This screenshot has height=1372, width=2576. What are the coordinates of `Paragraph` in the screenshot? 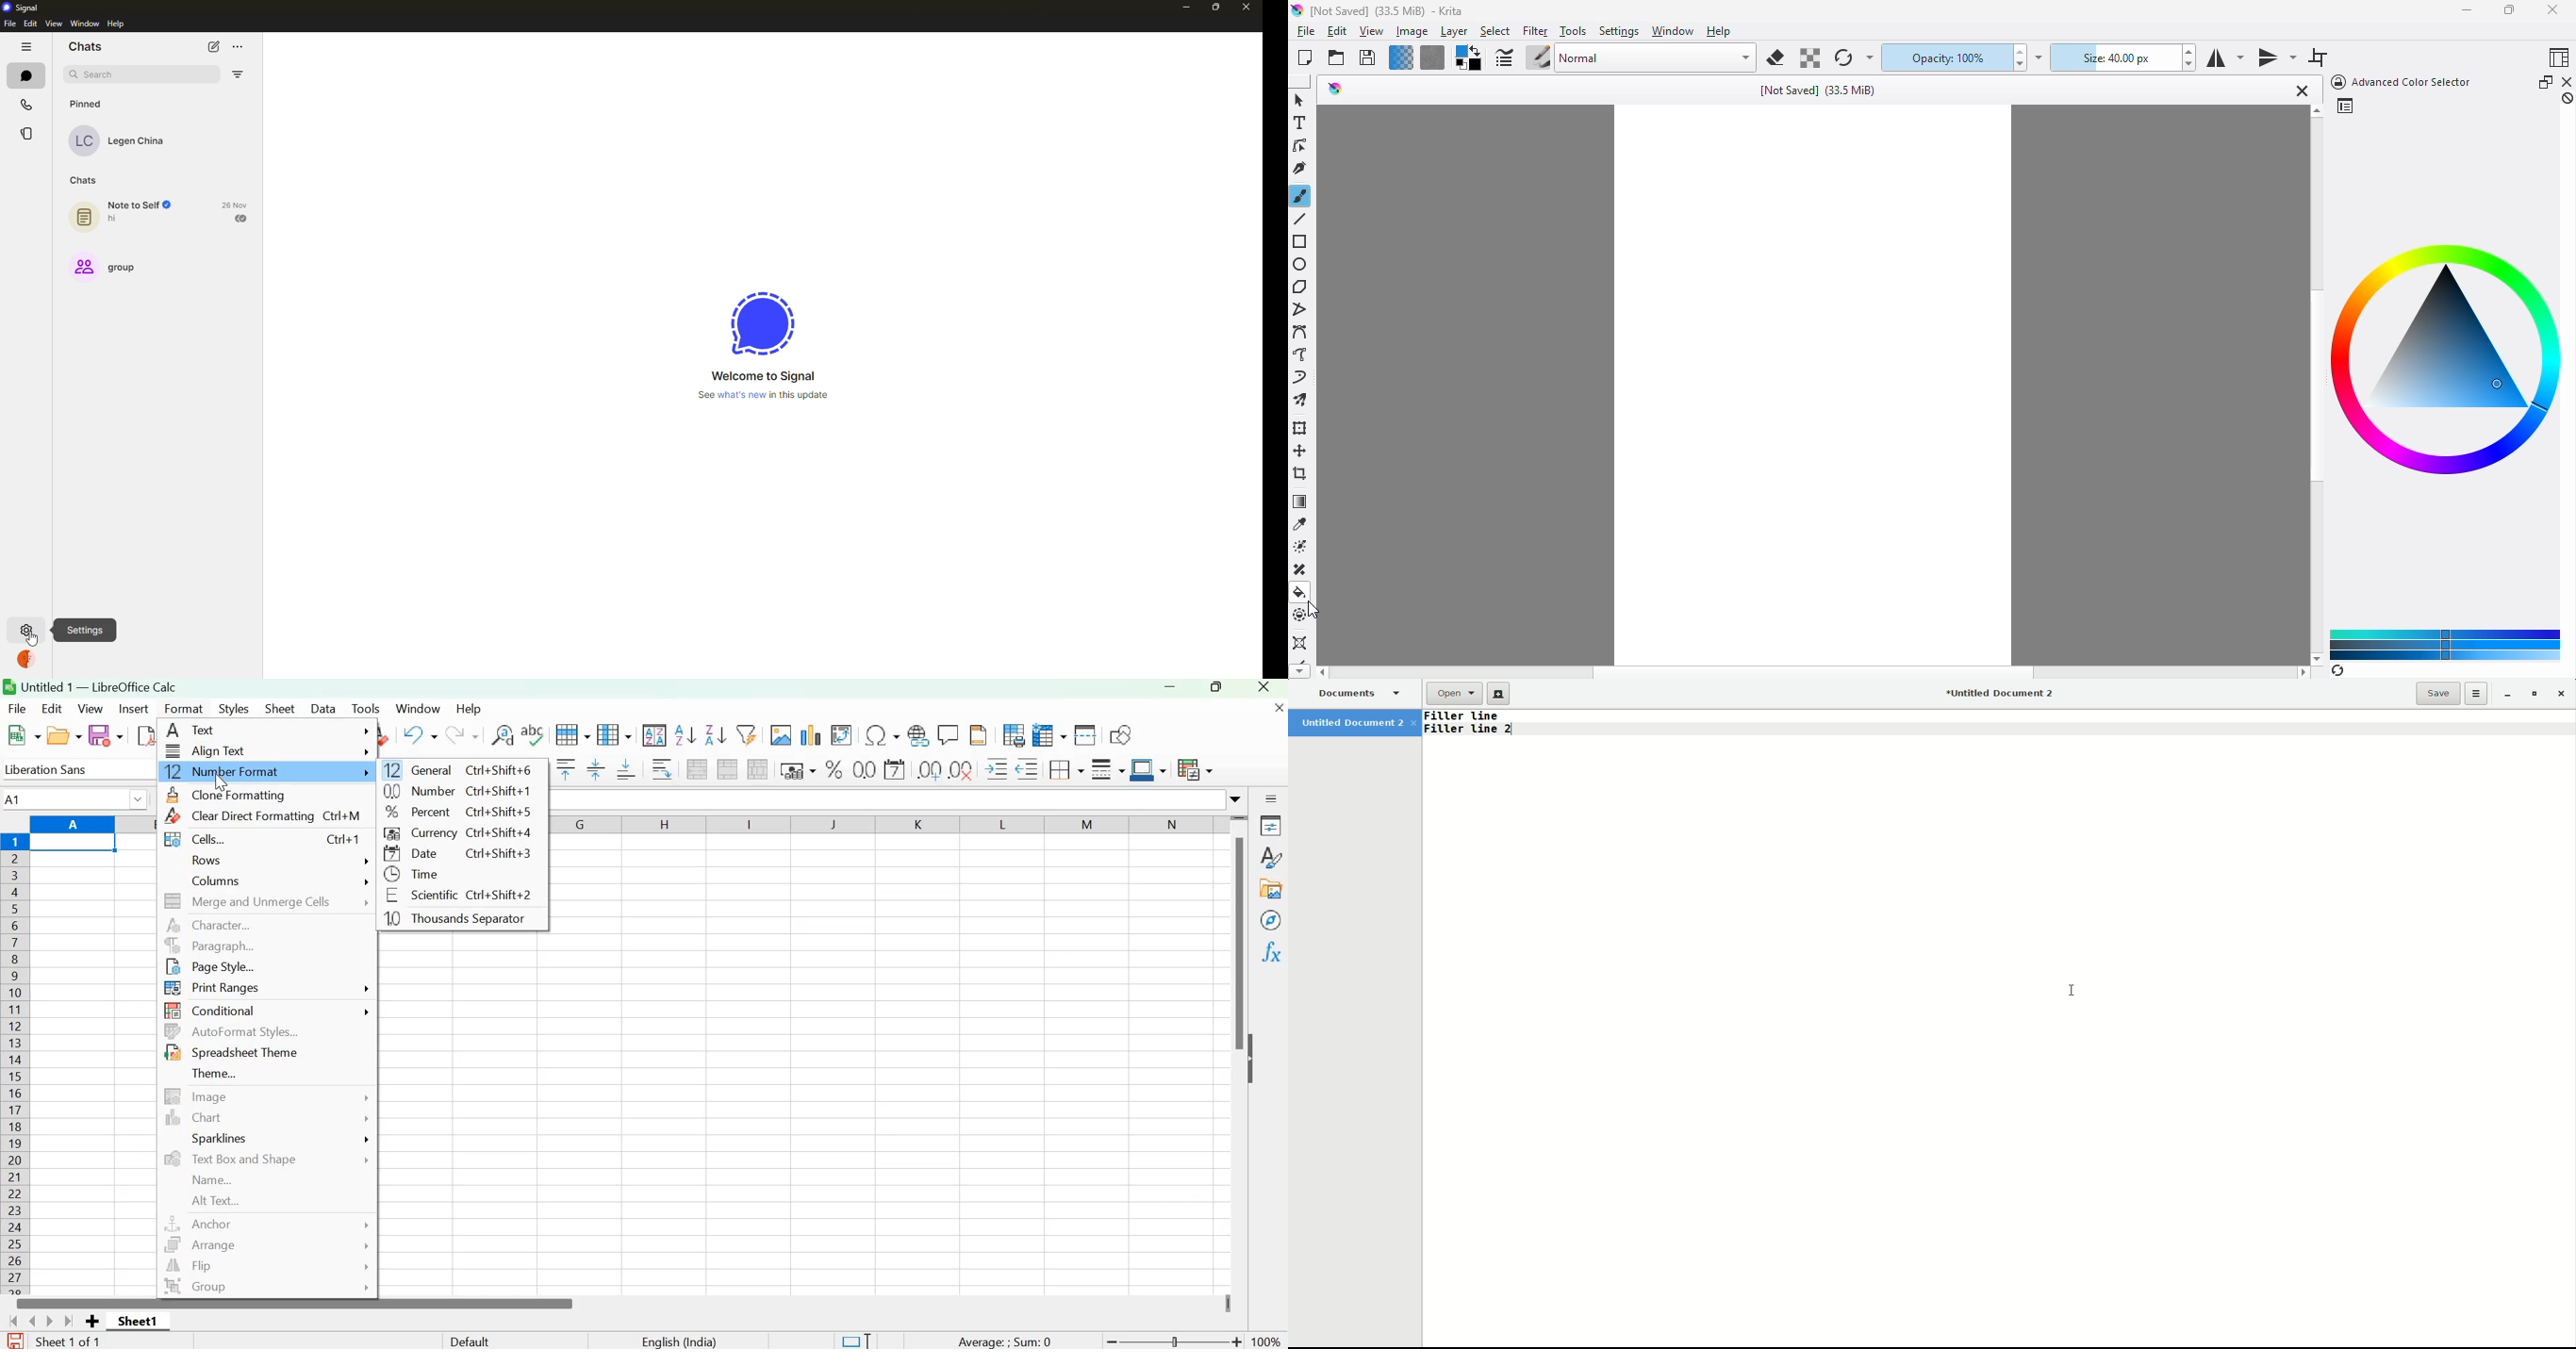 It's located at (212, 946).